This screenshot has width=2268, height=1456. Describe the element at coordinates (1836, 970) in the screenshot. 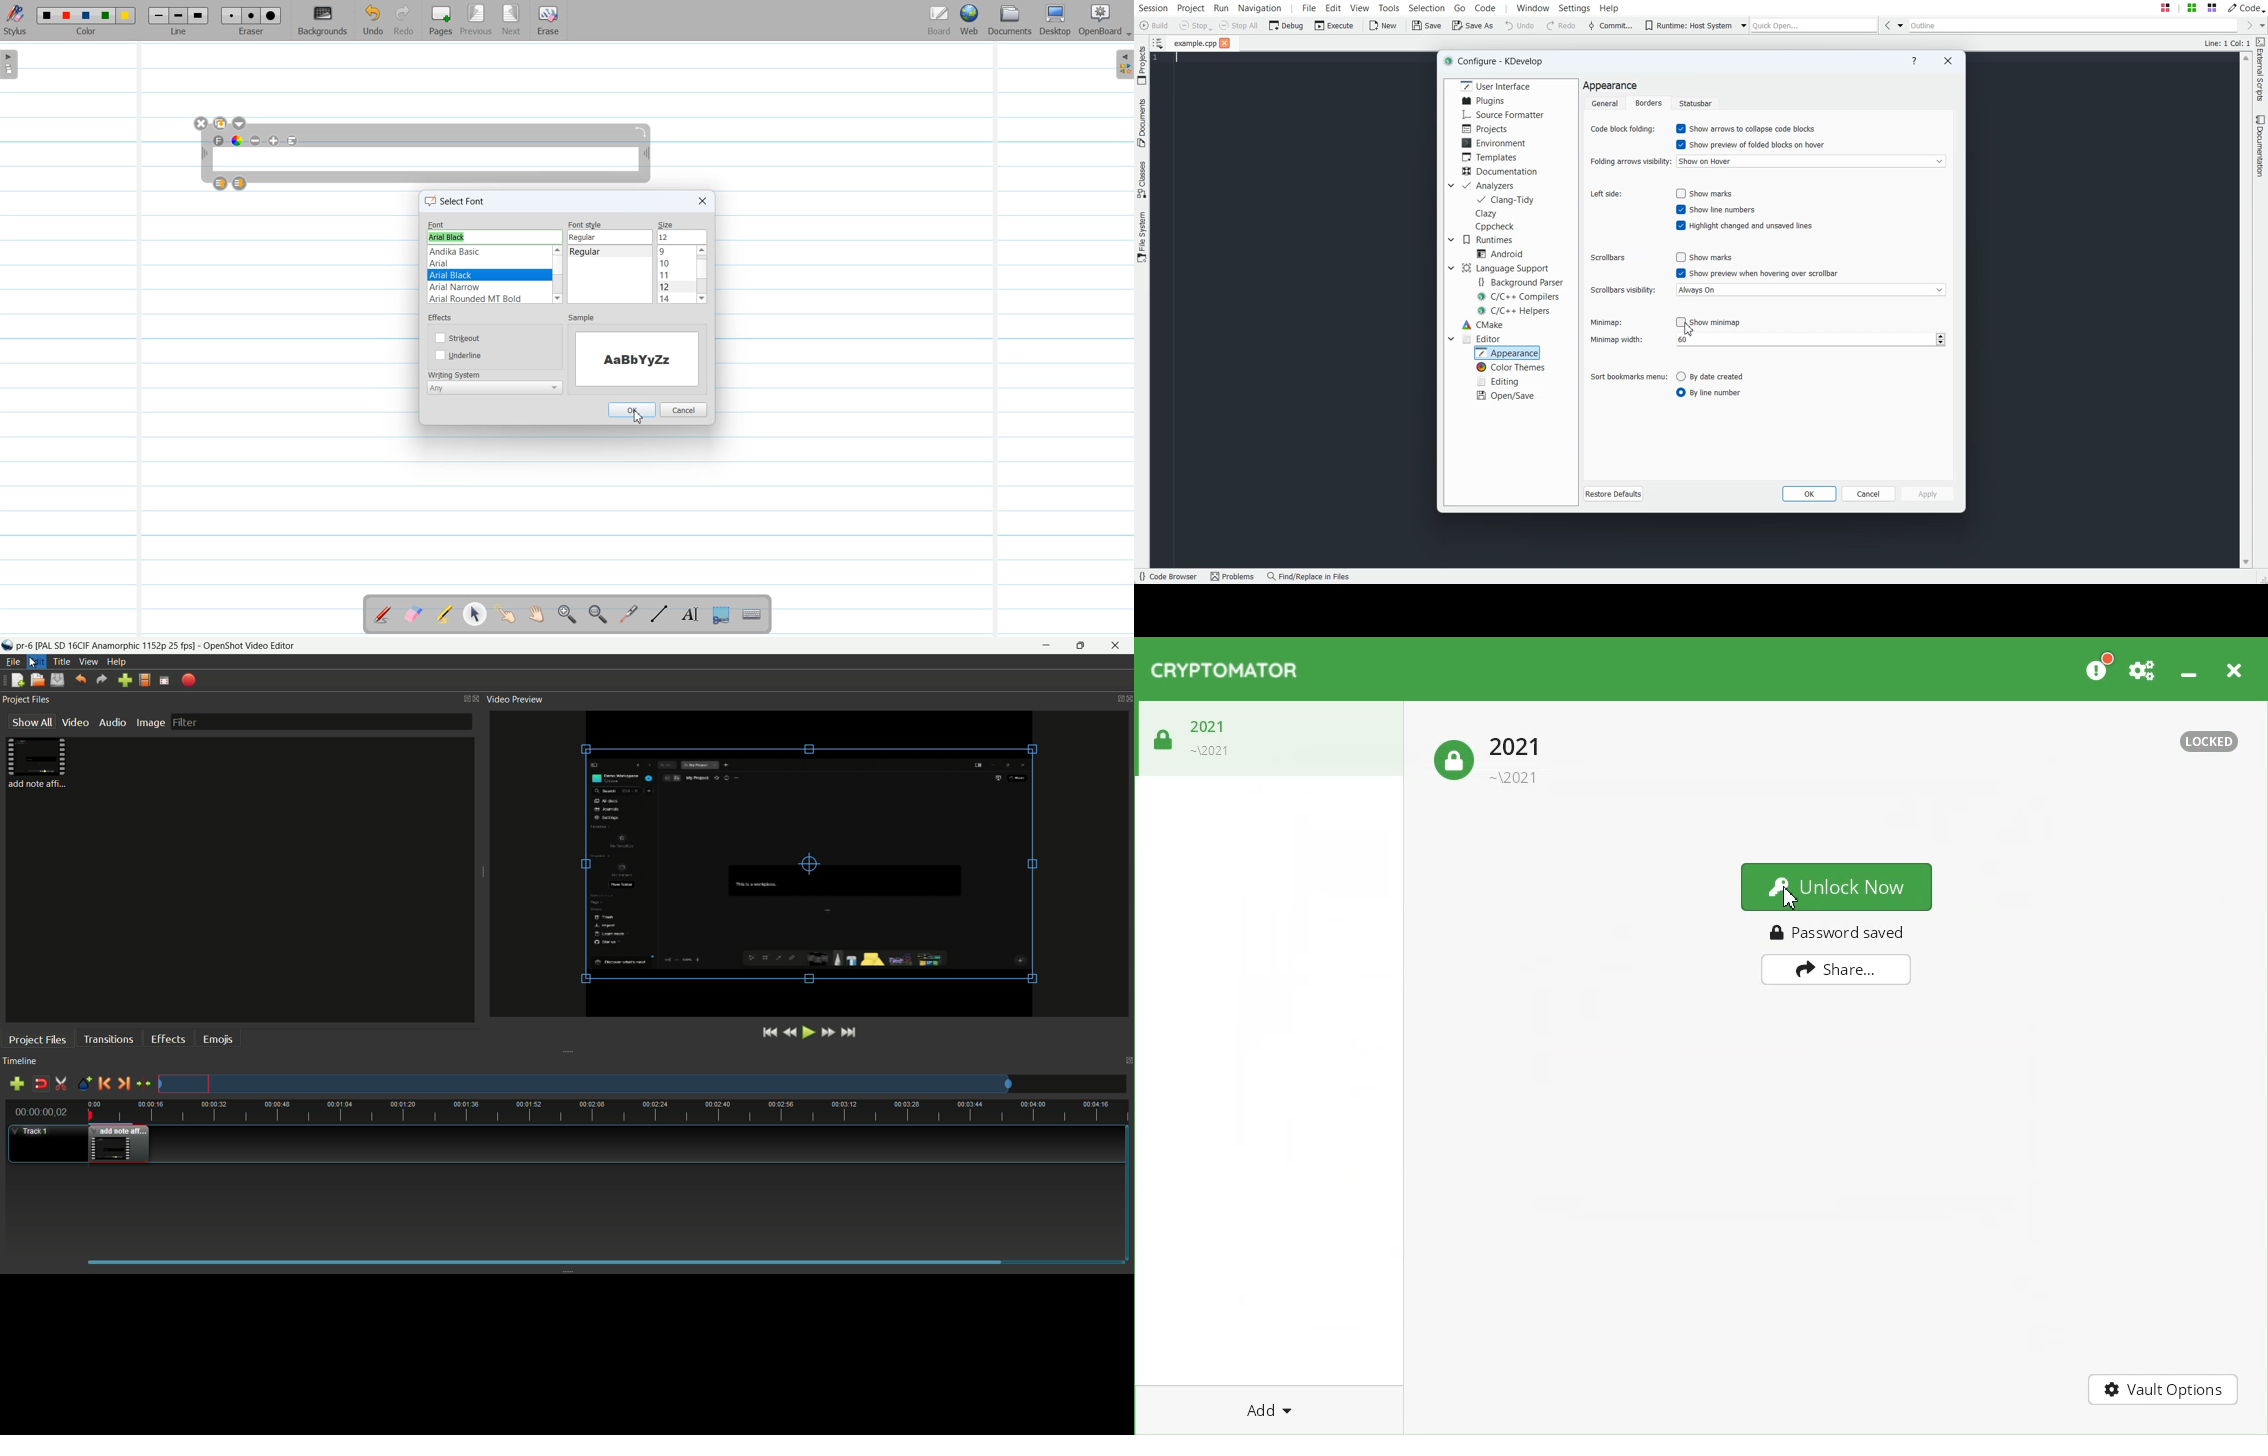

I see `Reveal Drive` at that location.